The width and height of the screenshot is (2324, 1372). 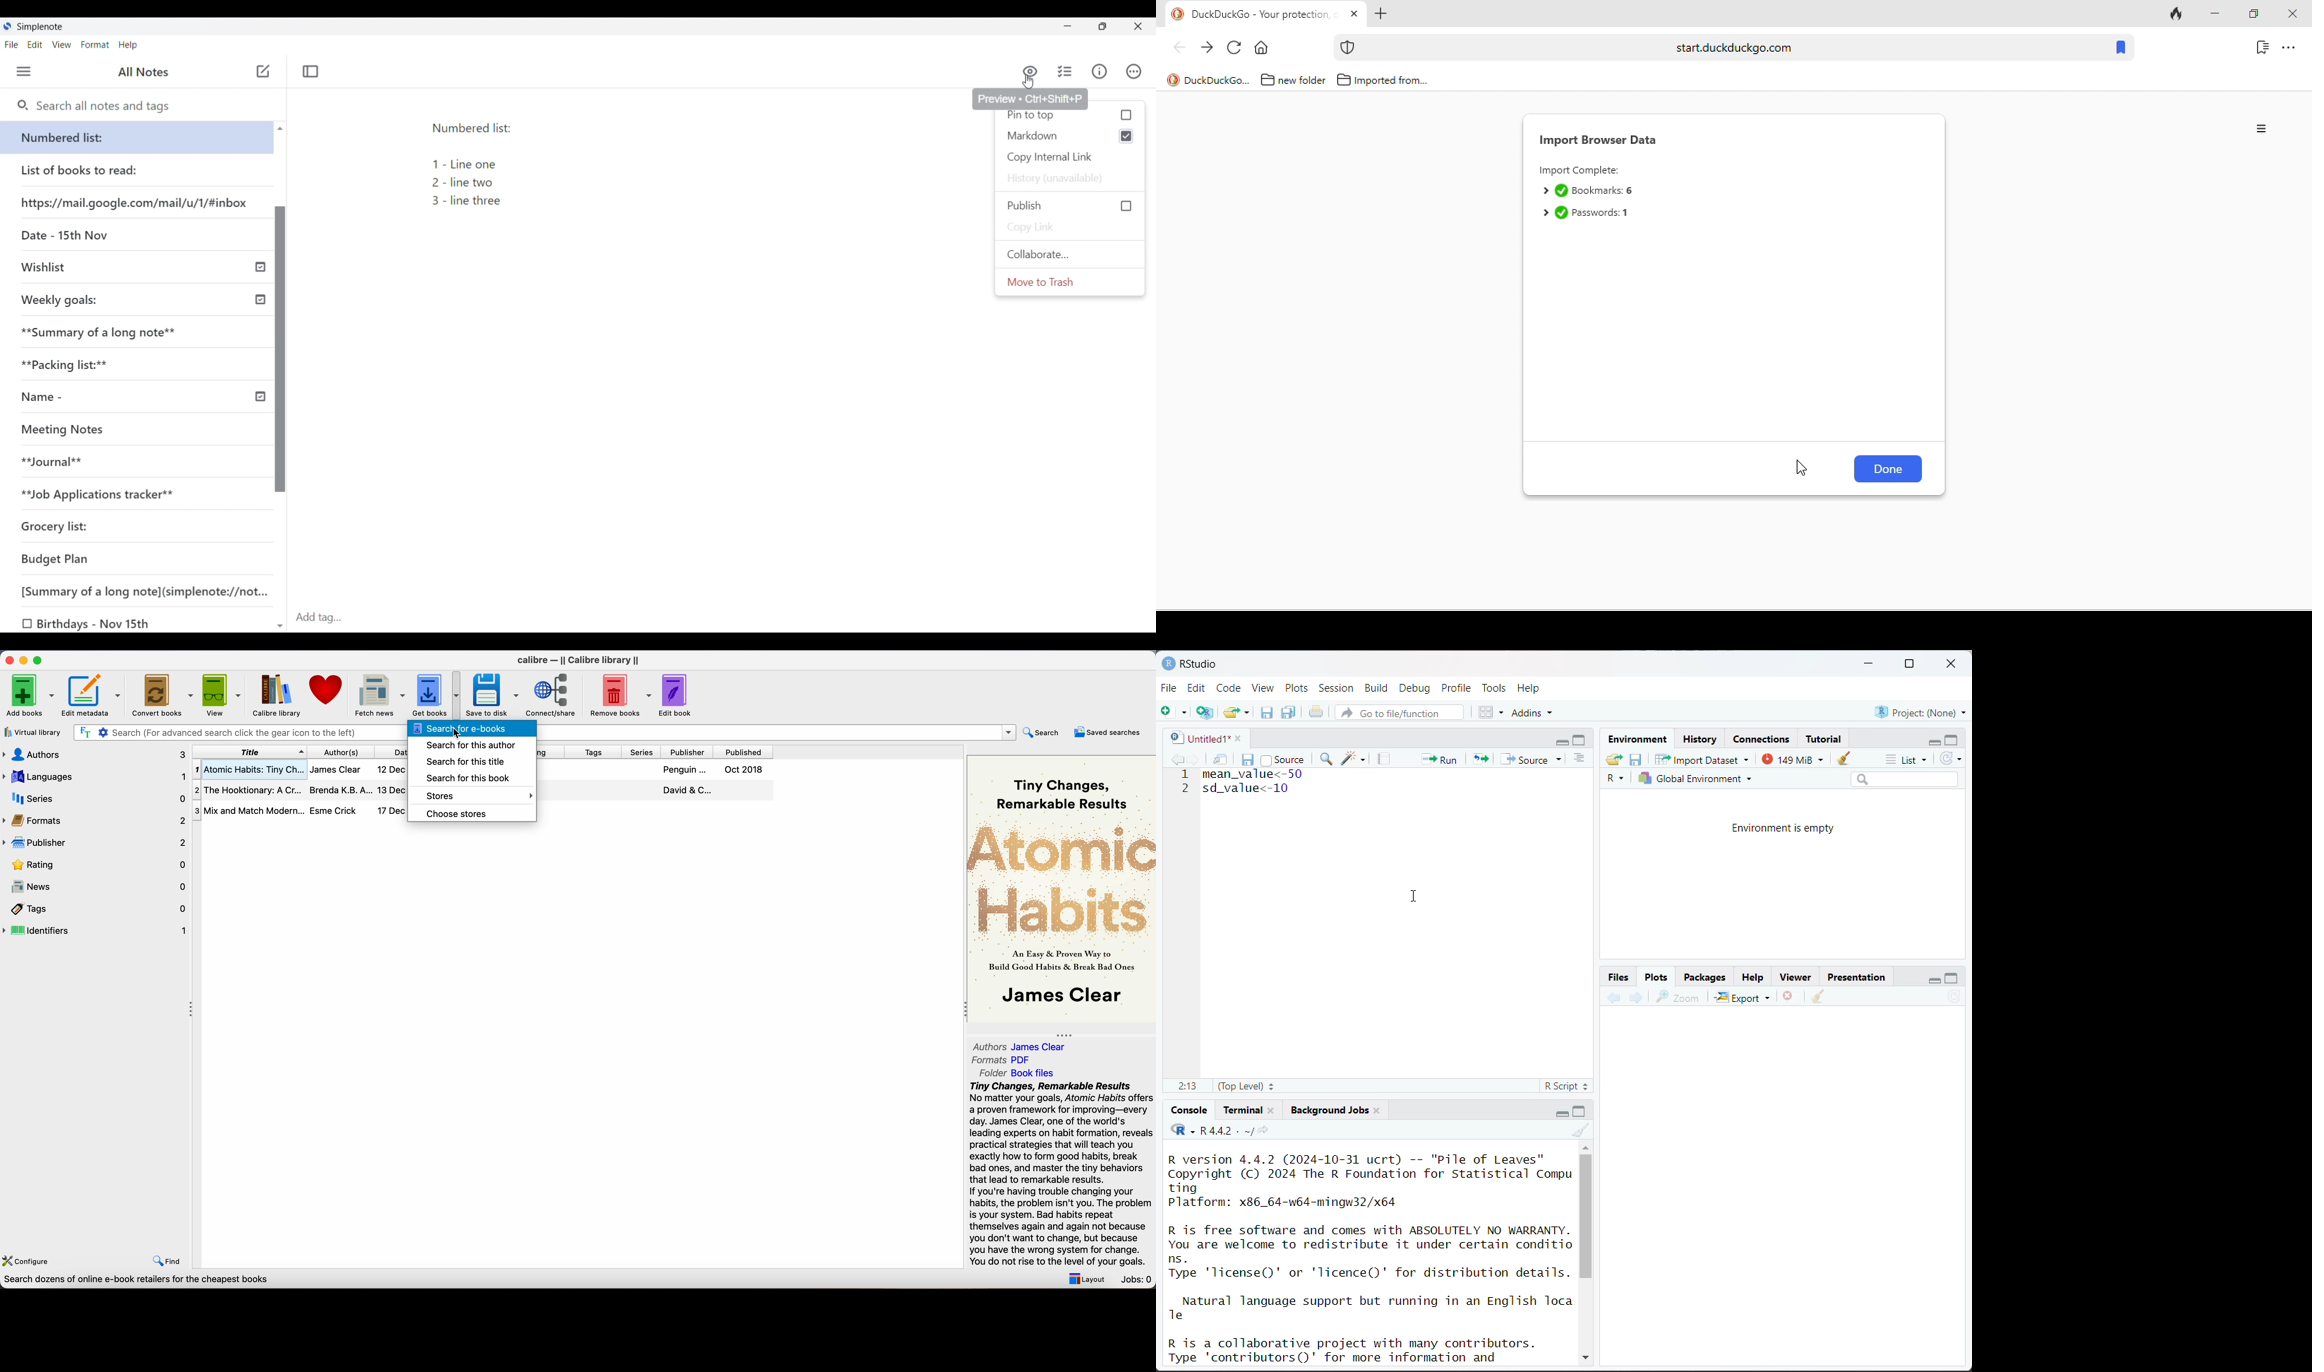 I want to click on load workspace, so click(x=1617, y=761).